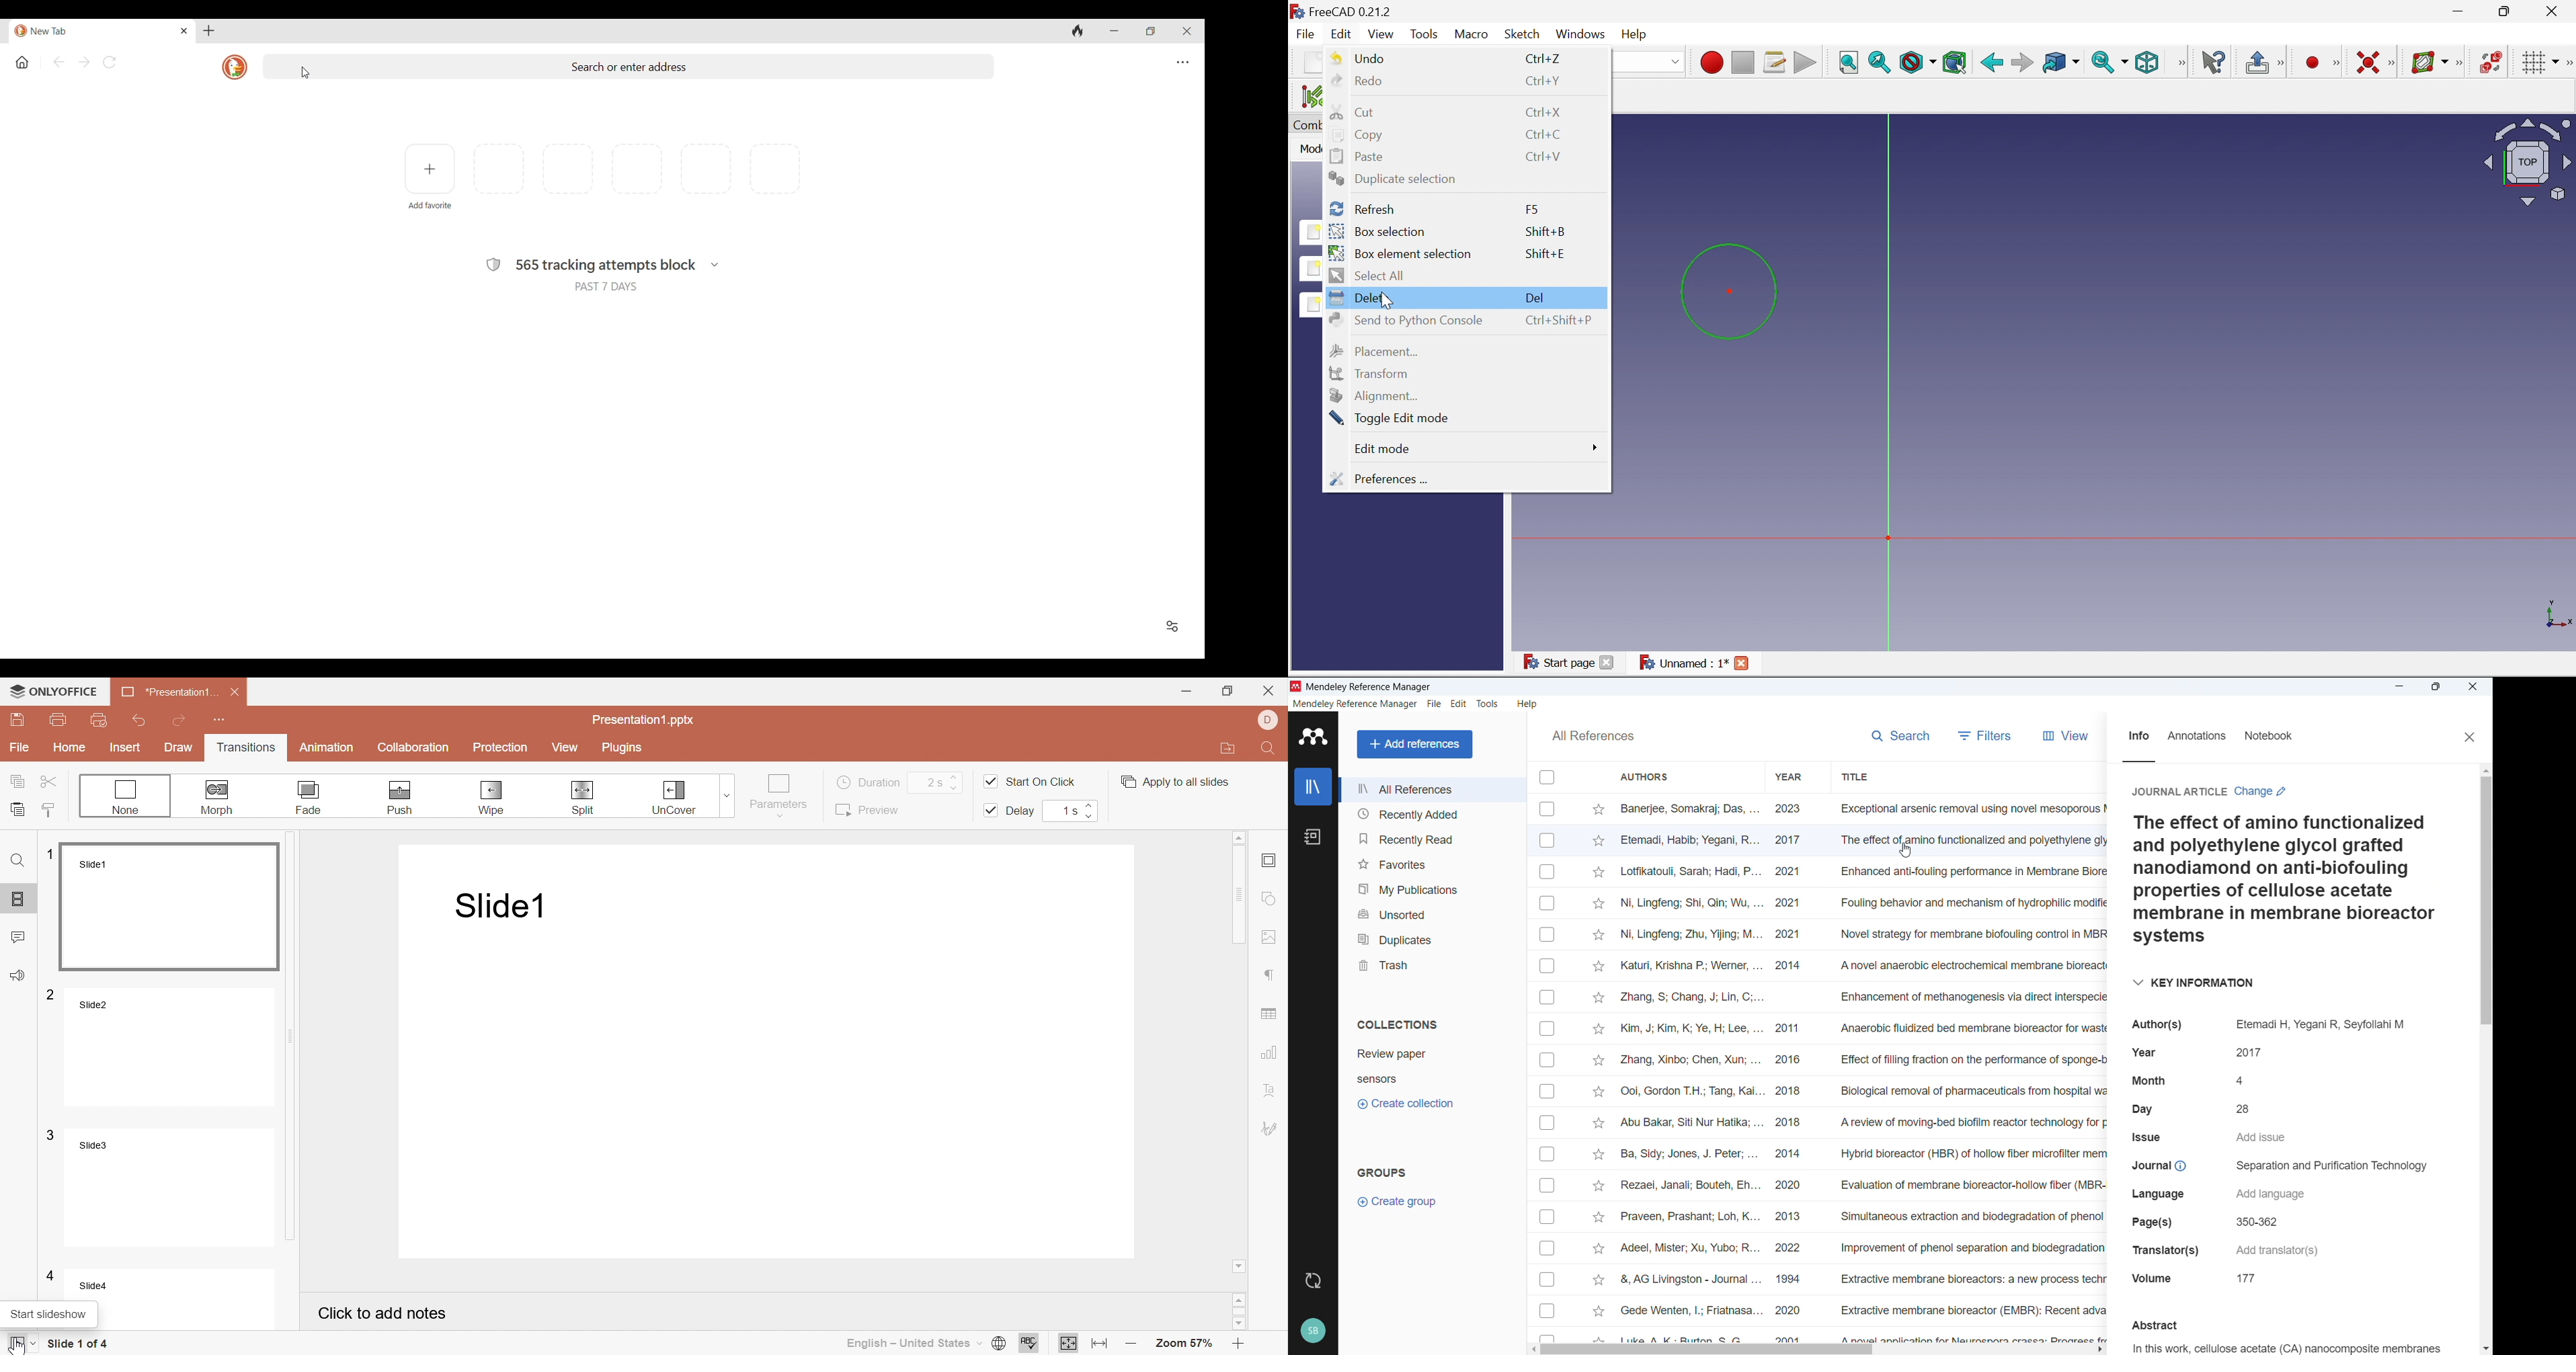 This screenshot has width=2576, height=1372. I want to click on Insert shape, so click(1271, 899).